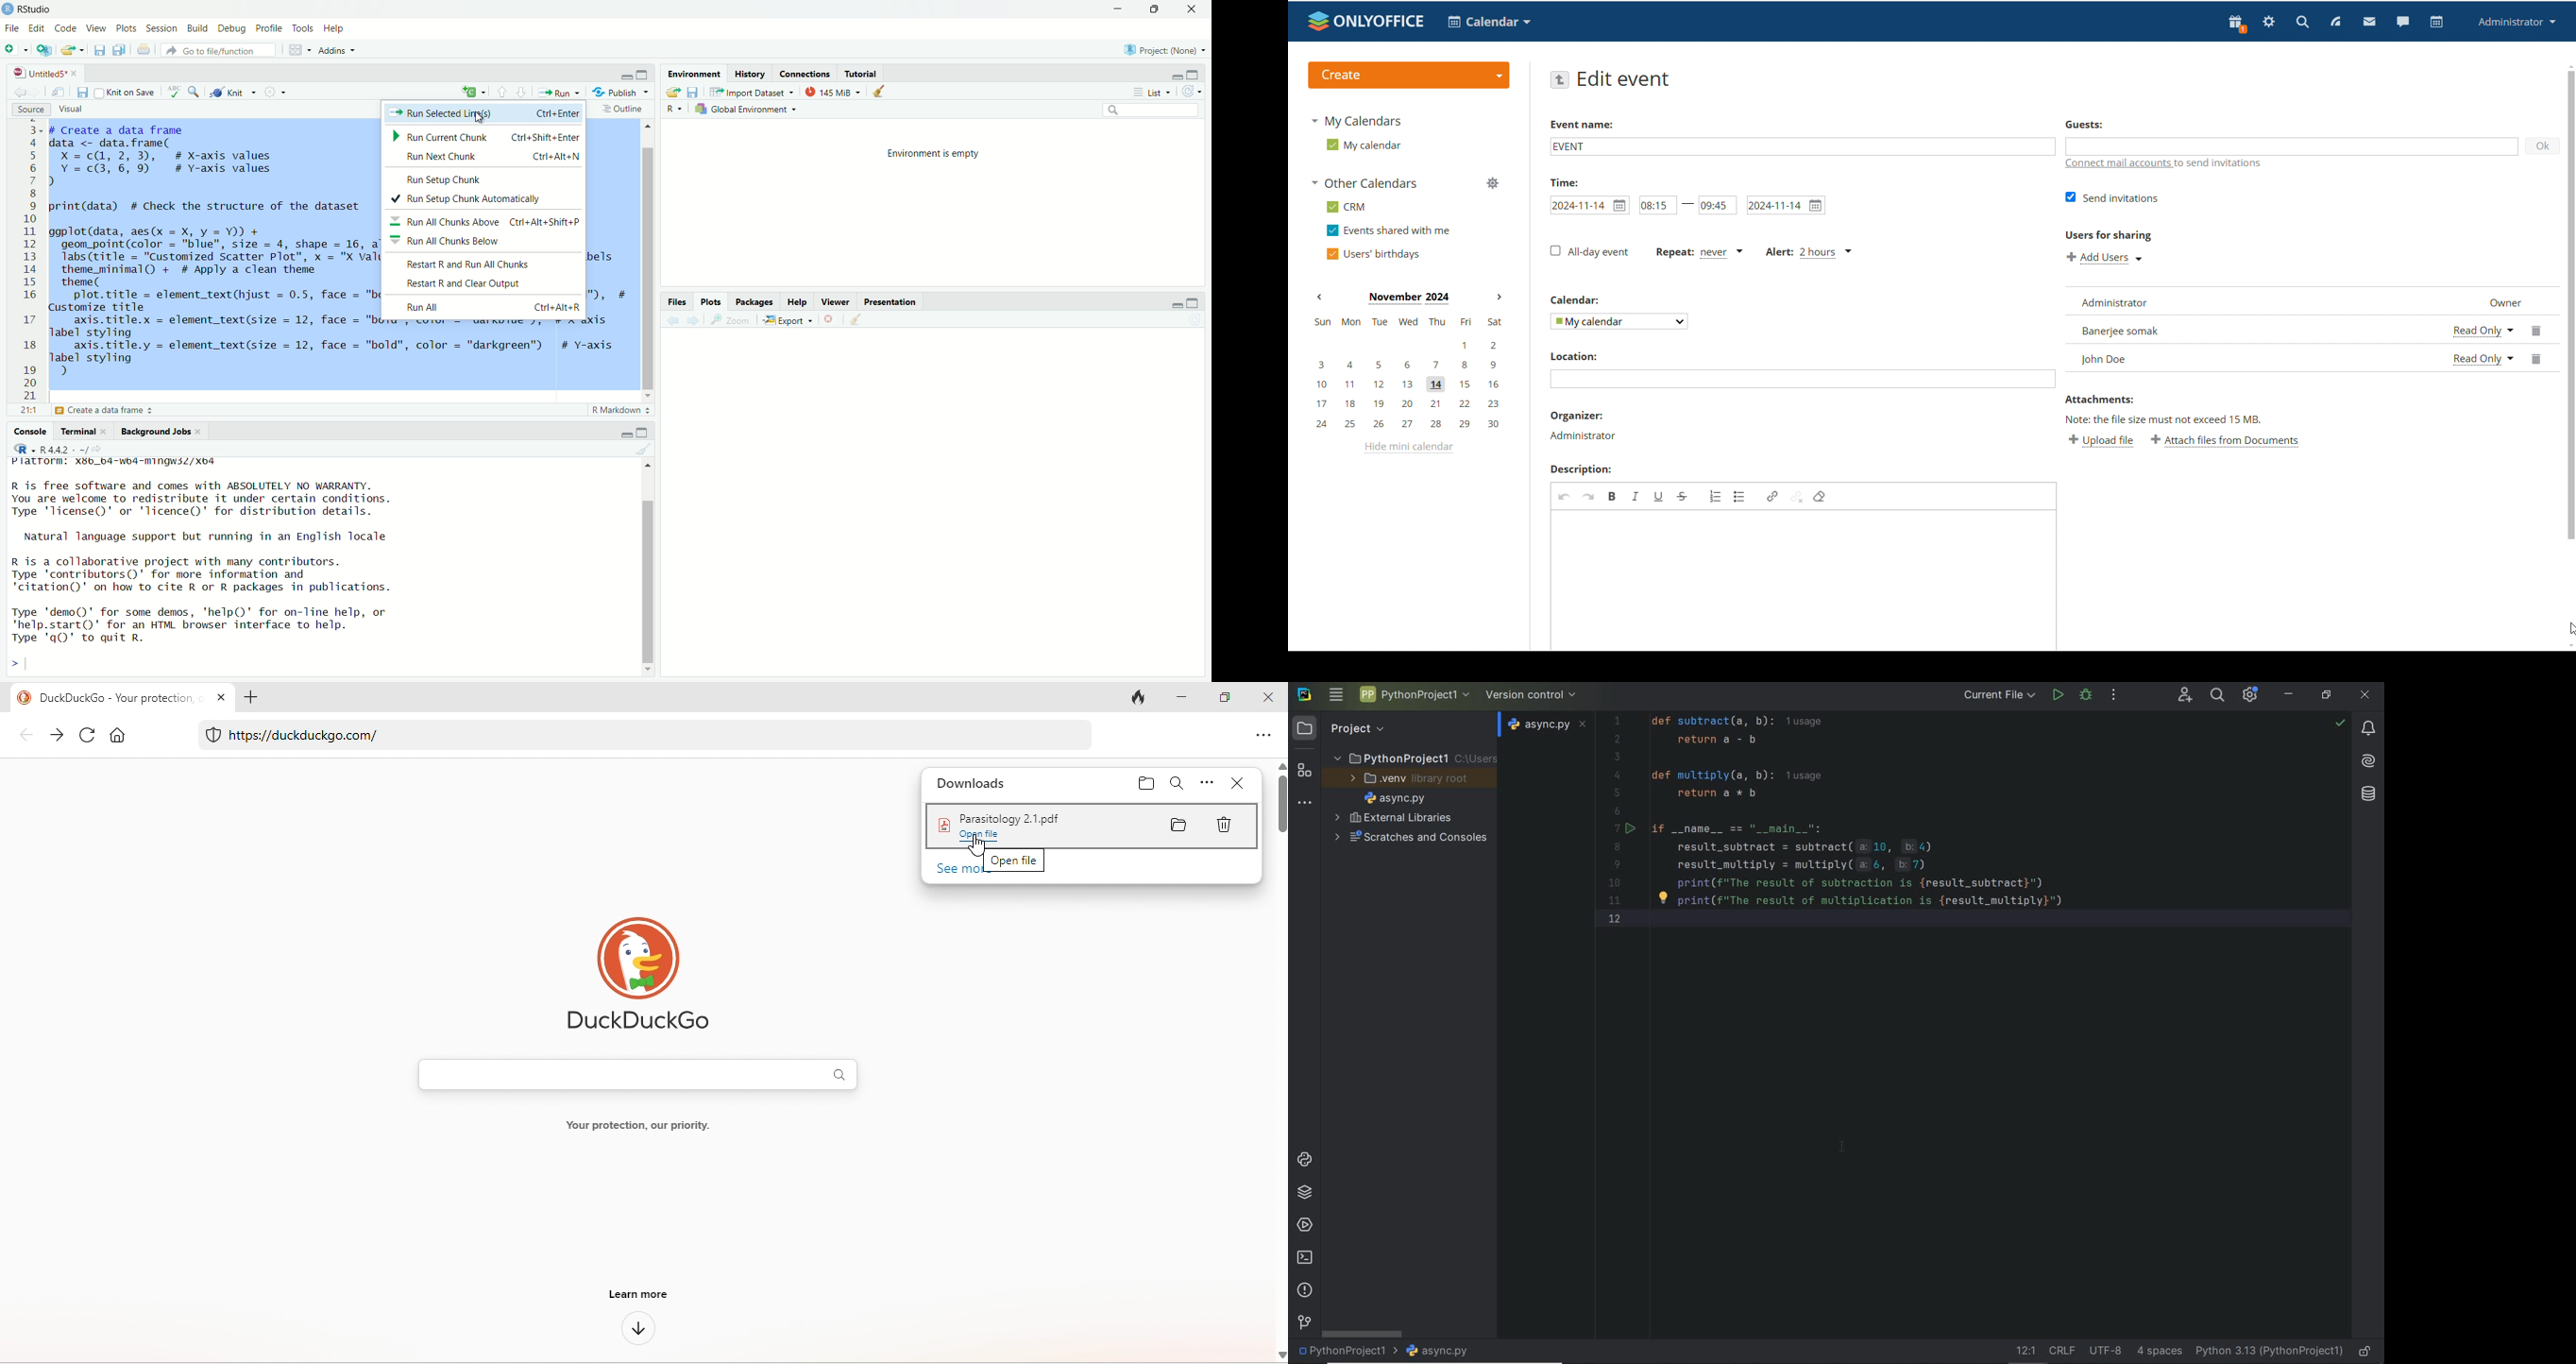 This screenshot has width=2576, height=1372. Describe the element at coordinates (1151, 109) in the screenshot. I see `Search` at that location.